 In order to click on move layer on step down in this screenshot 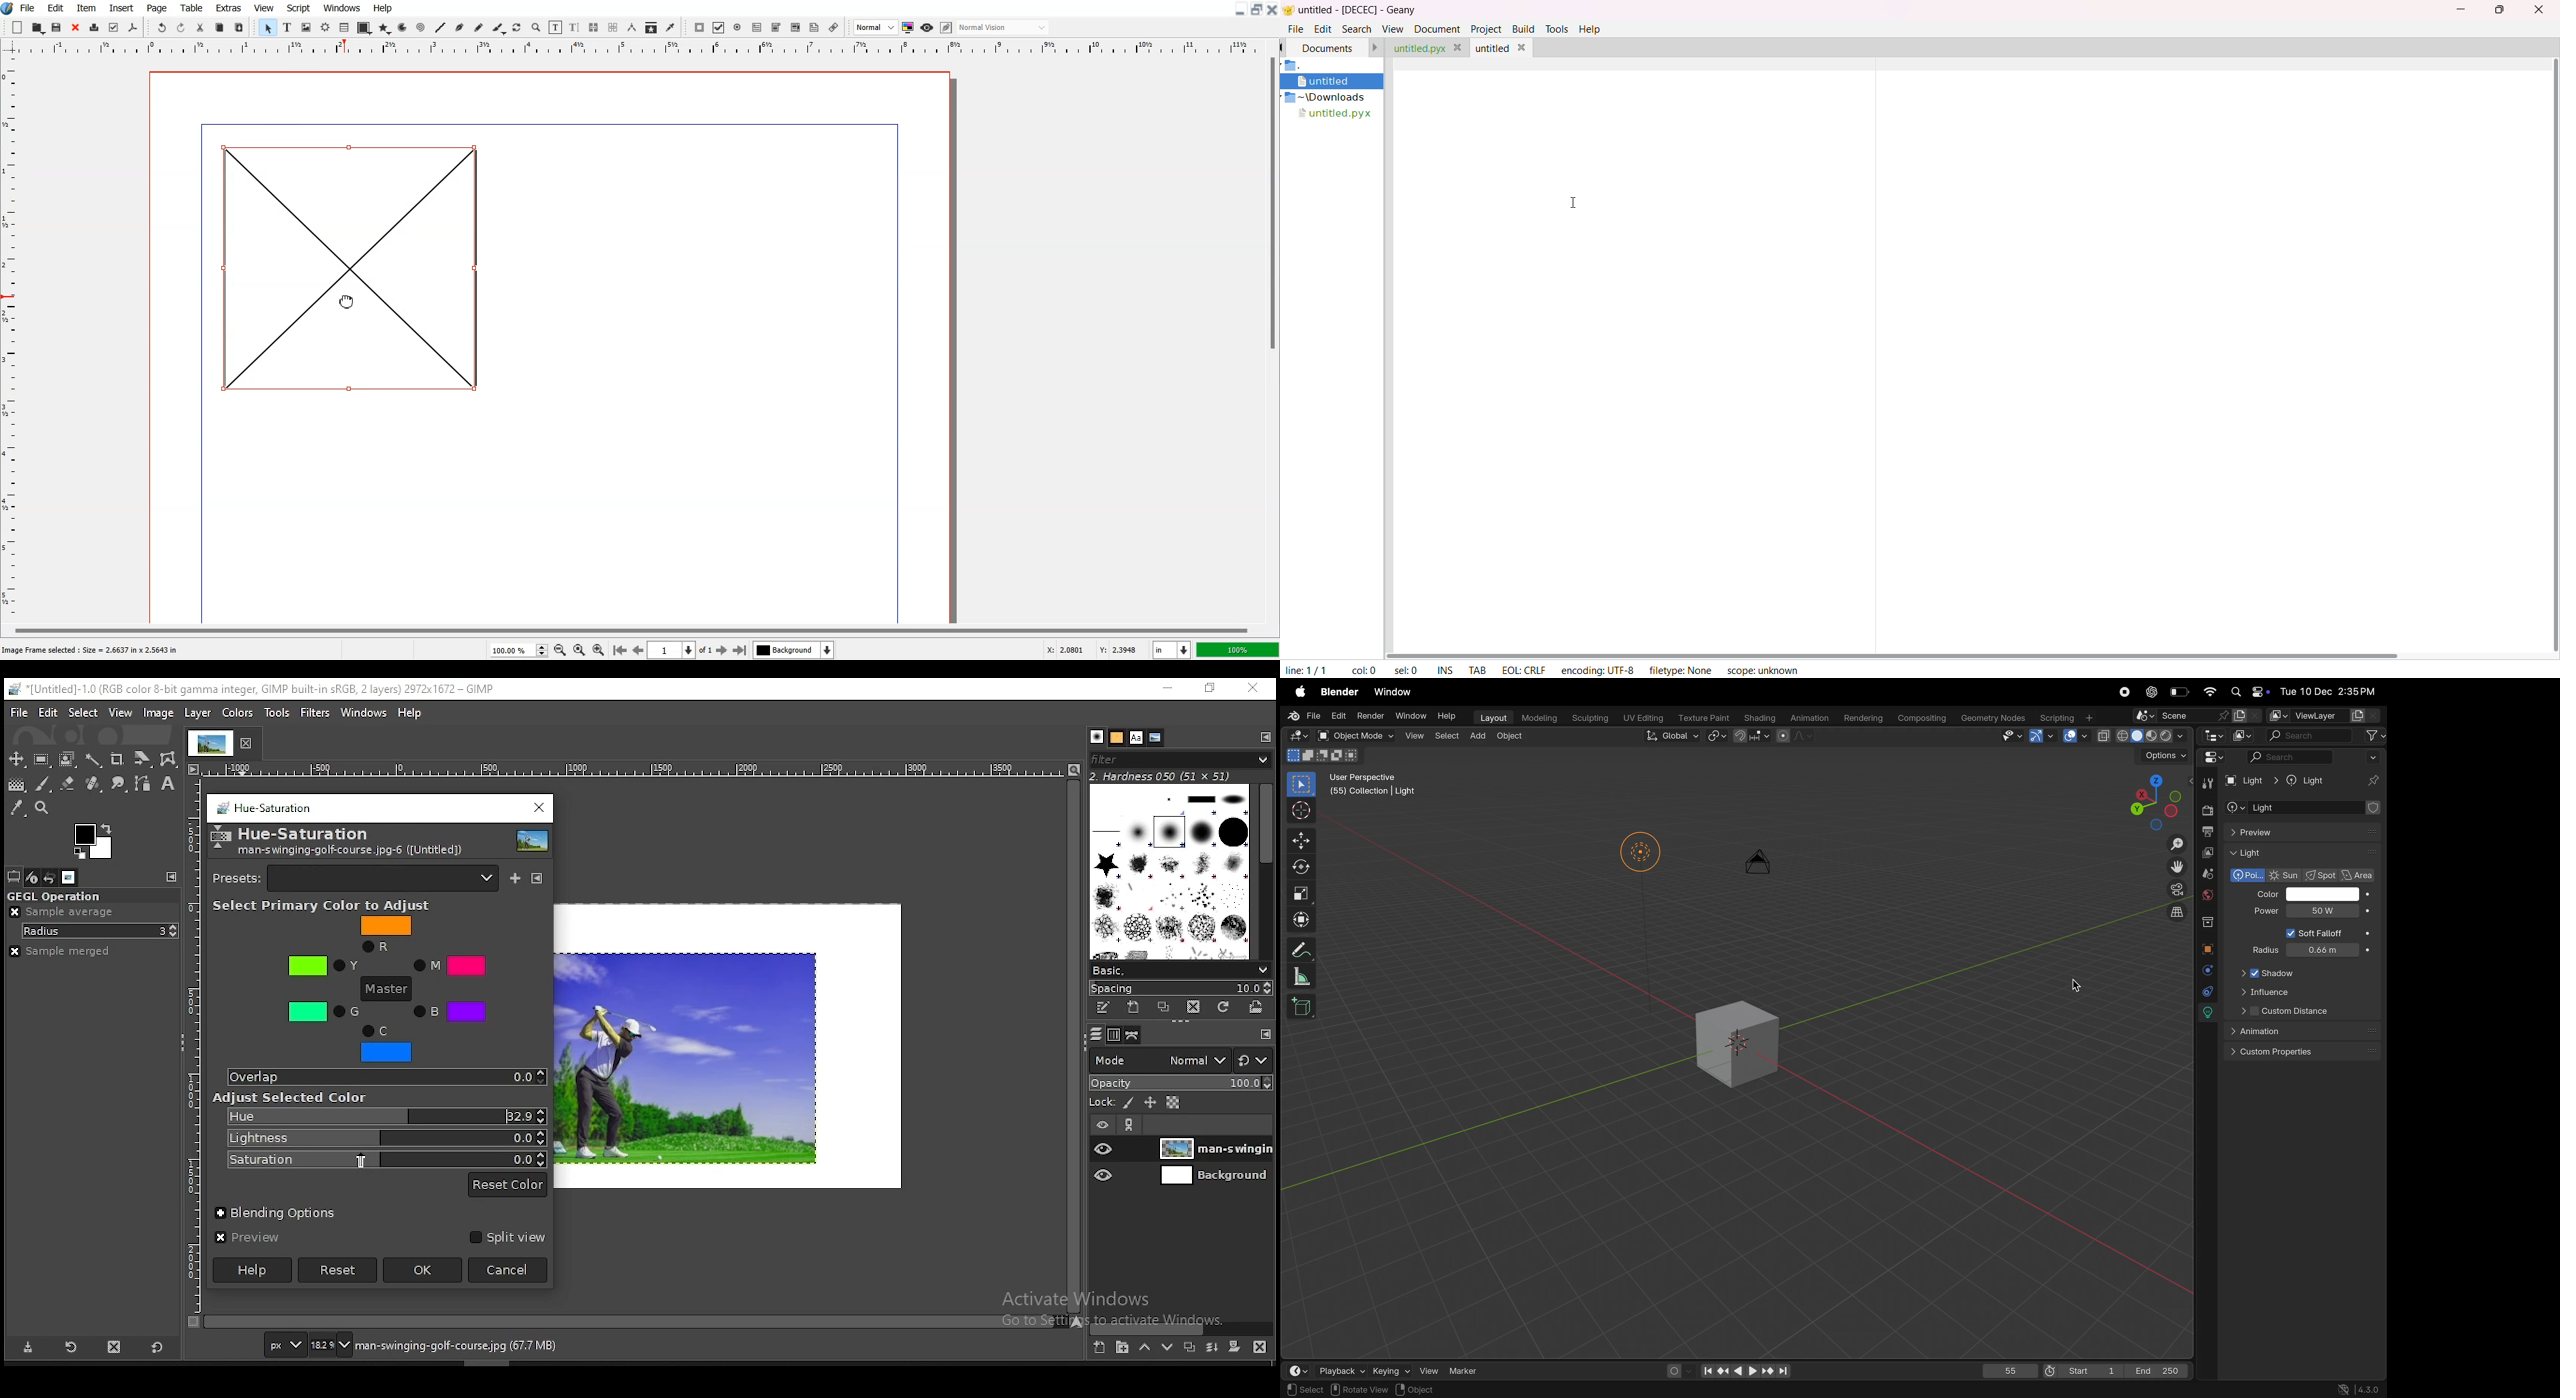, I will do `click(1167, 1347)`.